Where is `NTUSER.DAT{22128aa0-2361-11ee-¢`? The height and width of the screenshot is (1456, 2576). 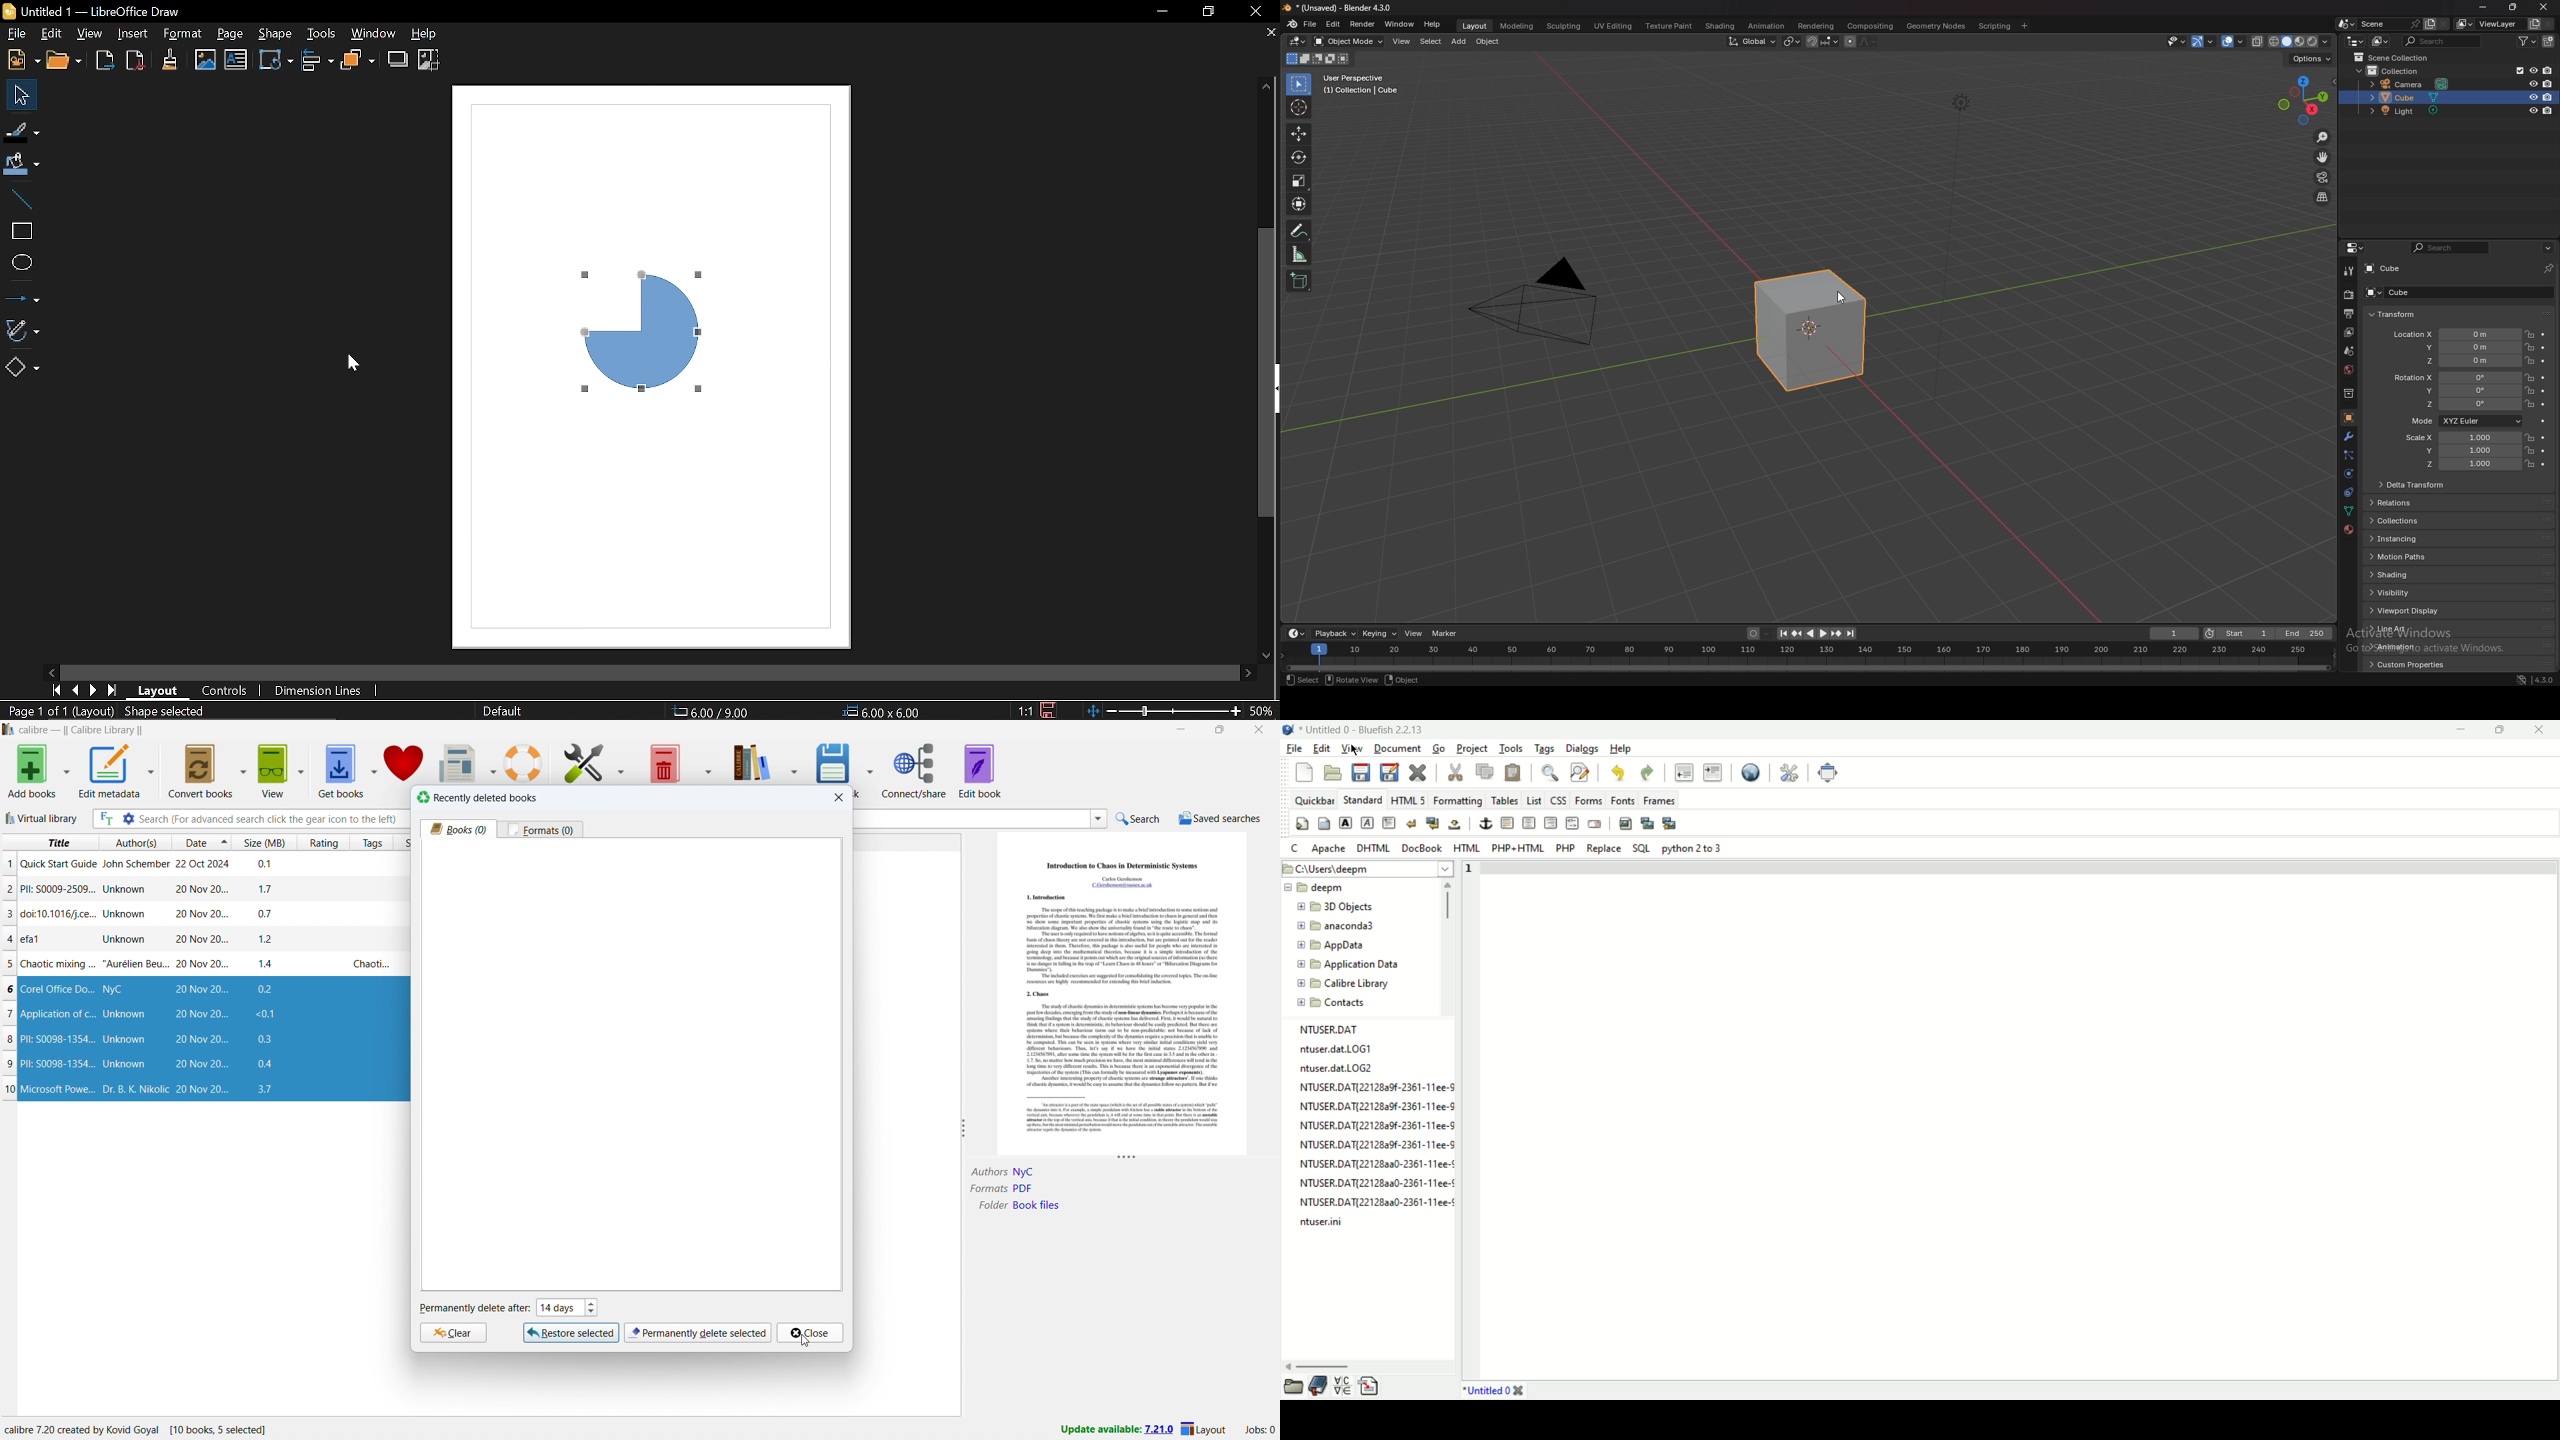
NTUSER.DAT{22128aa0-2361-11ee-¢ is located at coordinates (1377, 1182).